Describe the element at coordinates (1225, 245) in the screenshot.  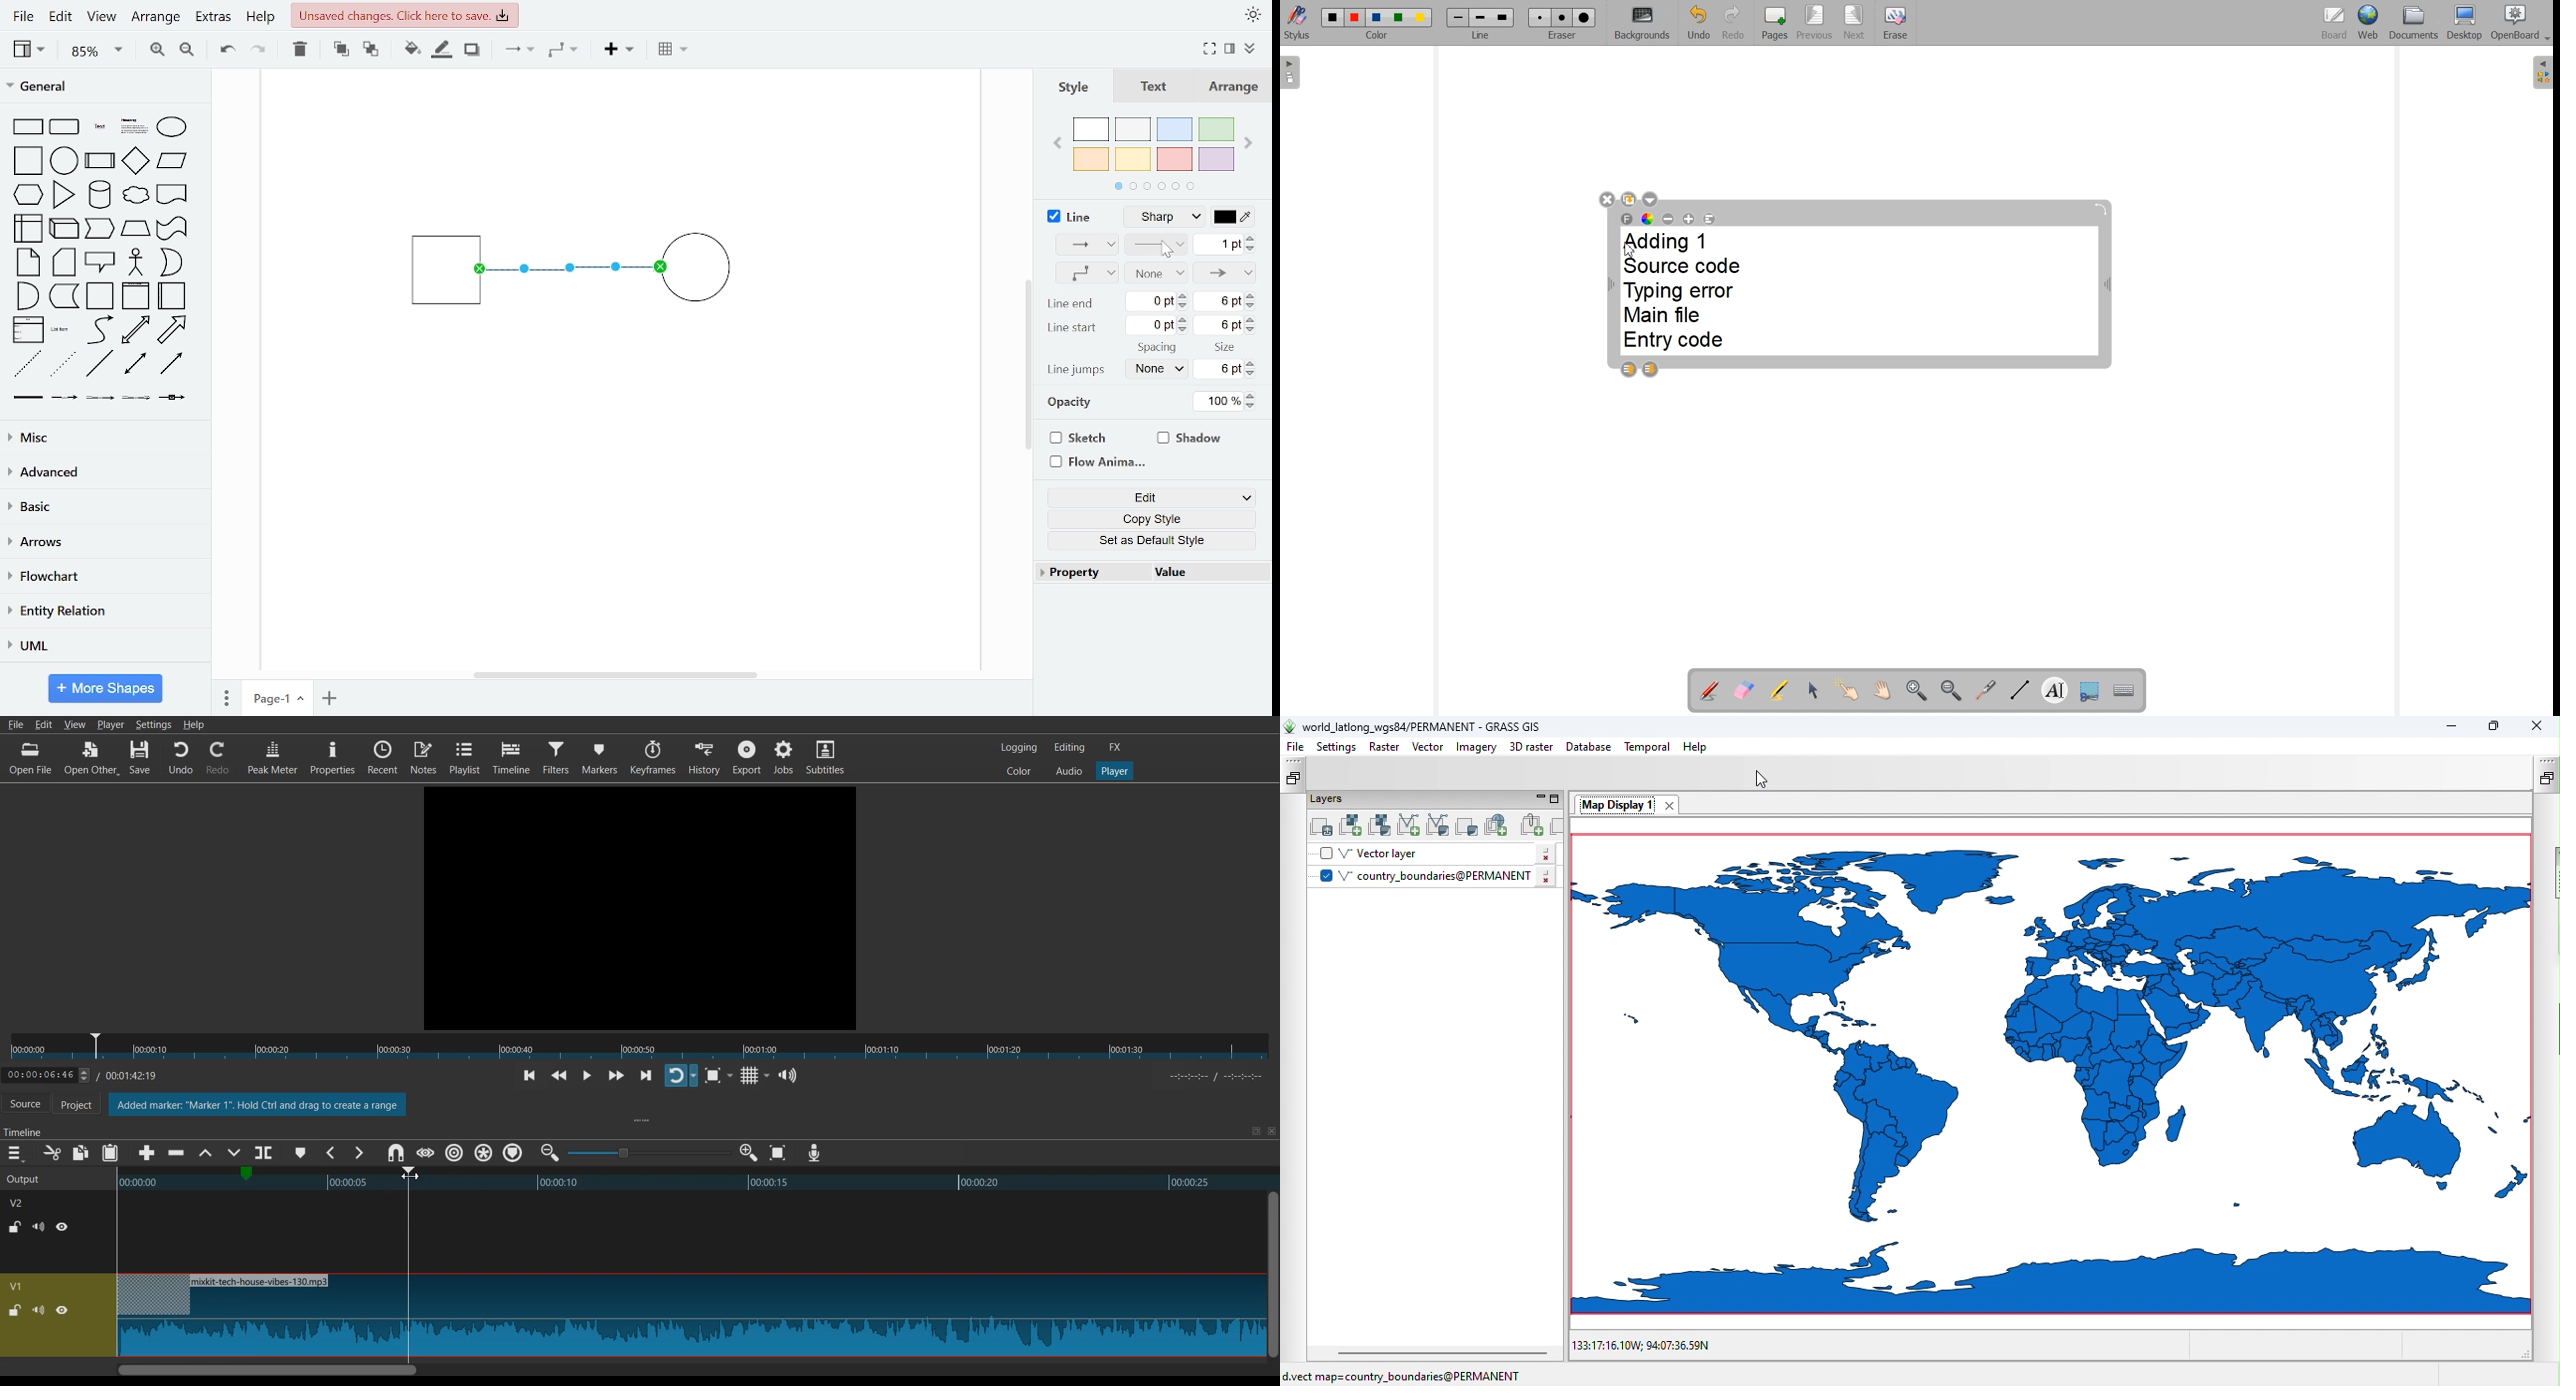
I see `change line width` at that location.